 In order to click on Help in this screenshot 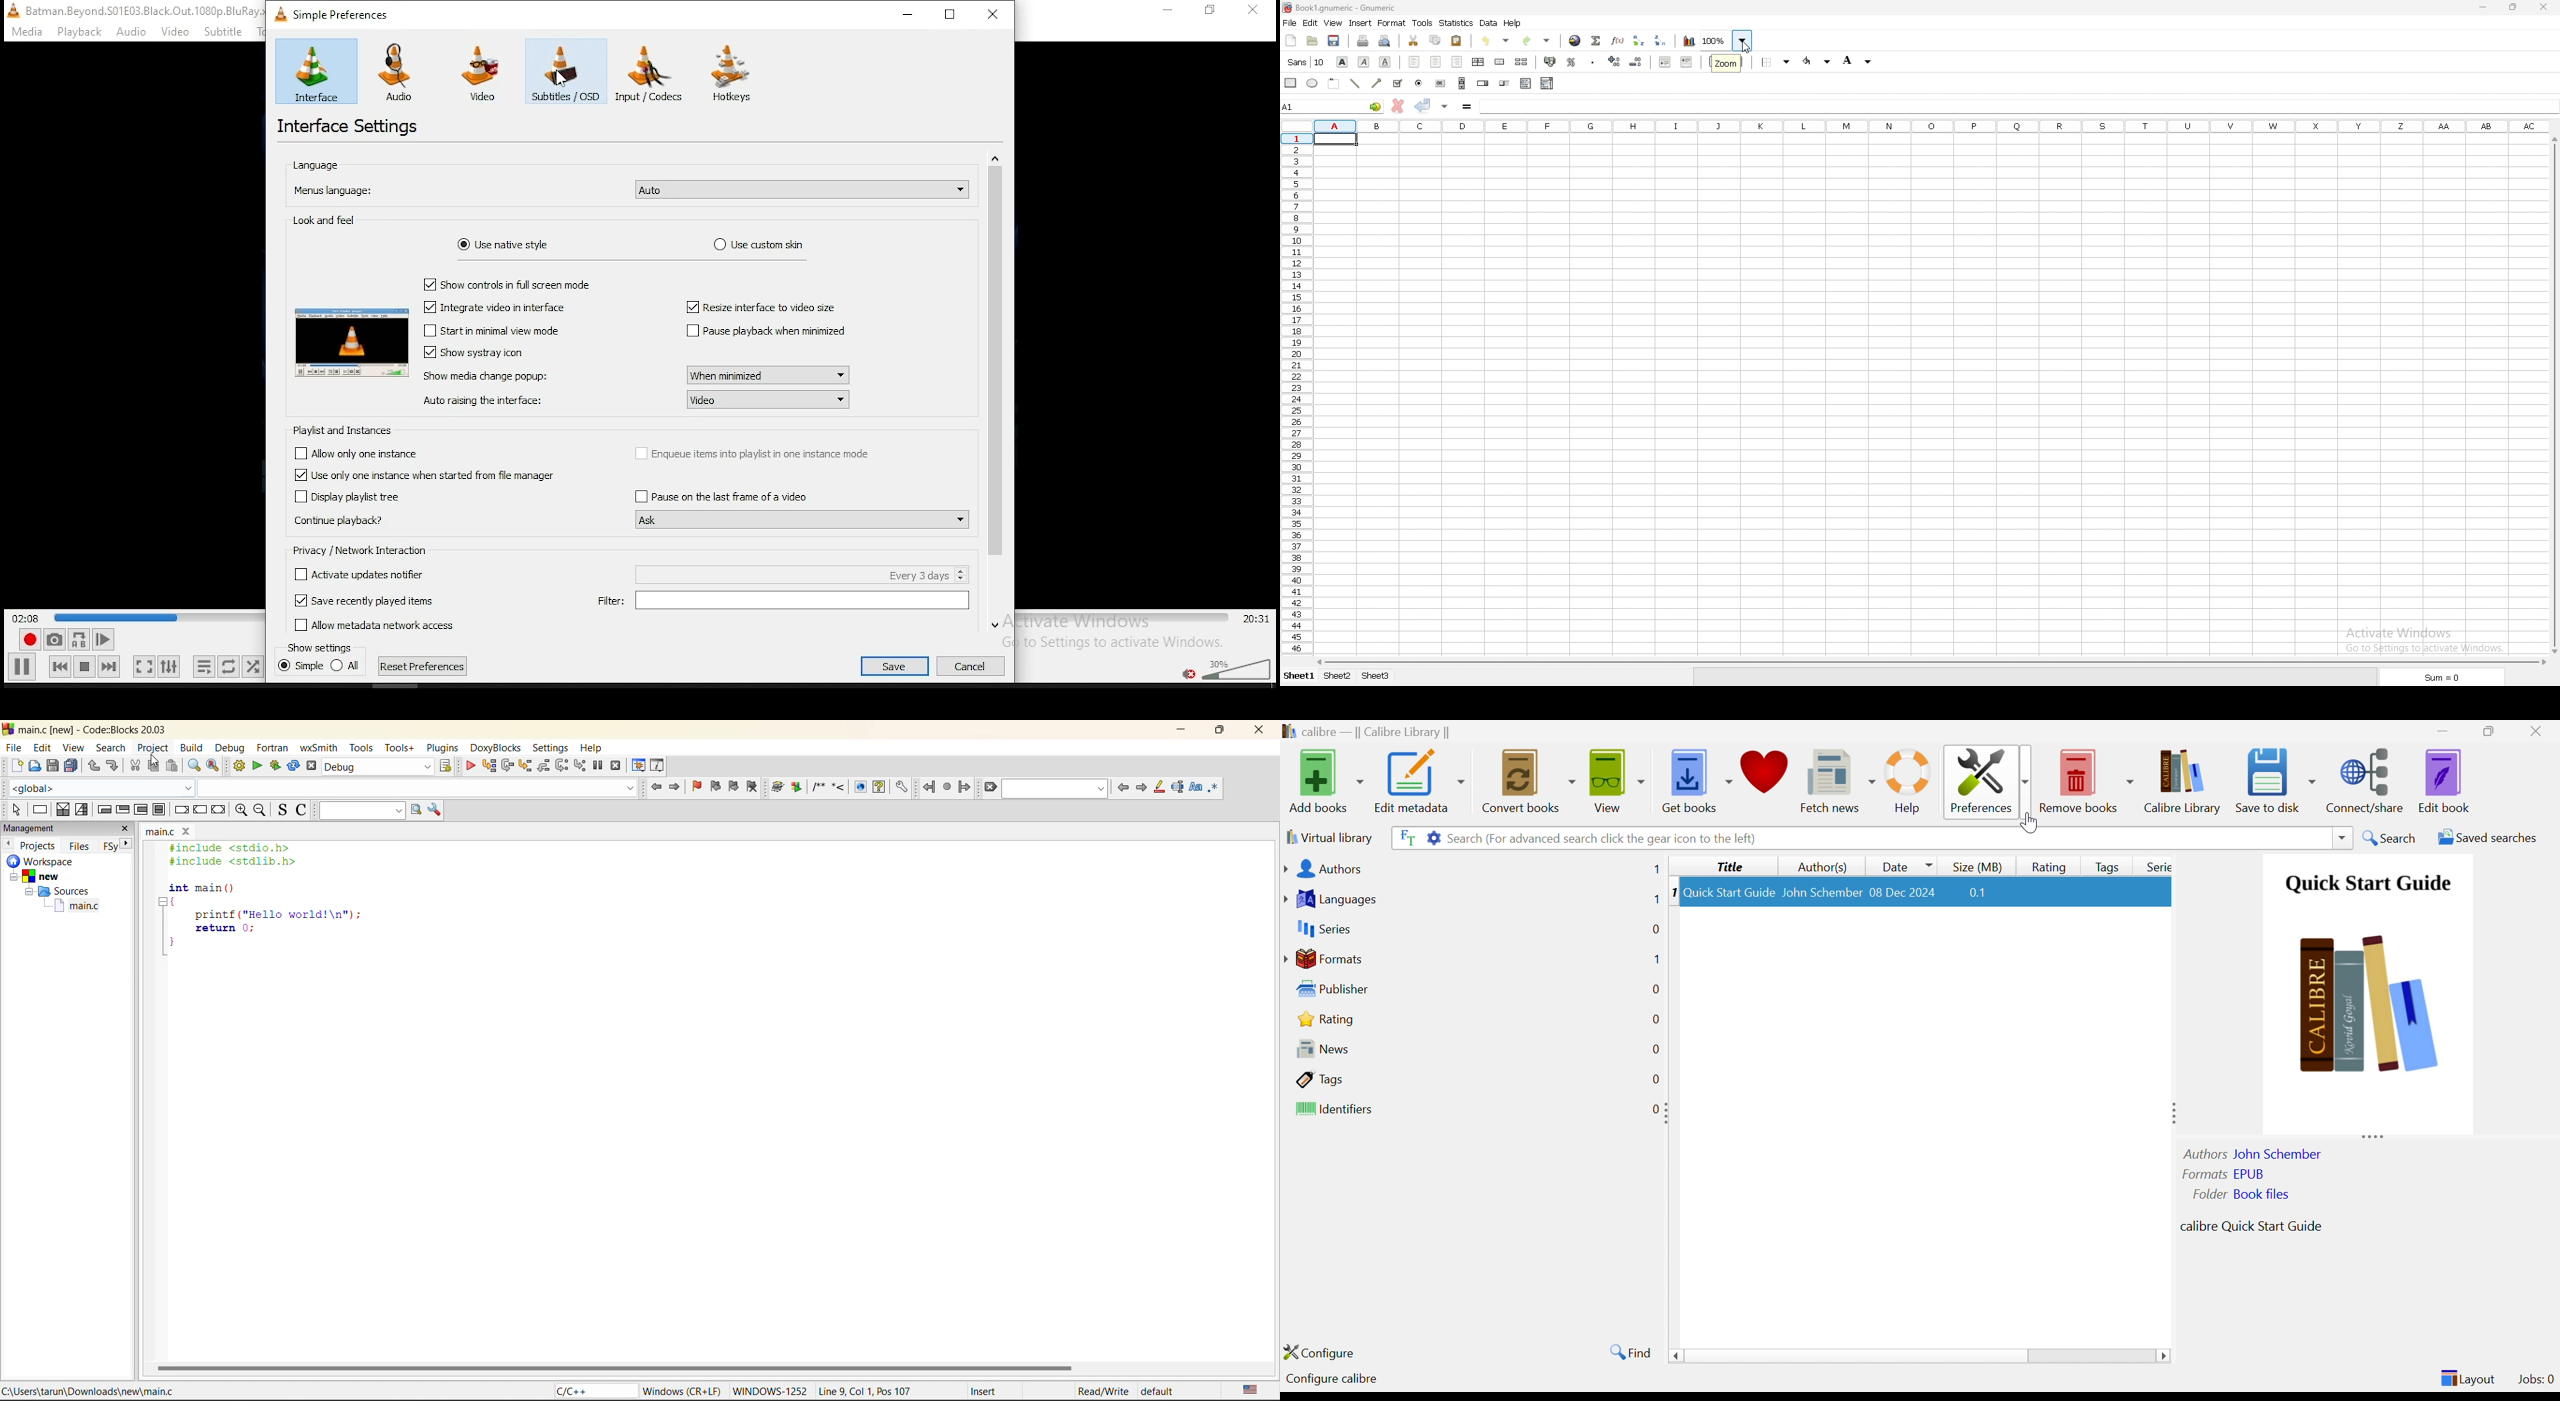, I will do `click(1909, 781)`.